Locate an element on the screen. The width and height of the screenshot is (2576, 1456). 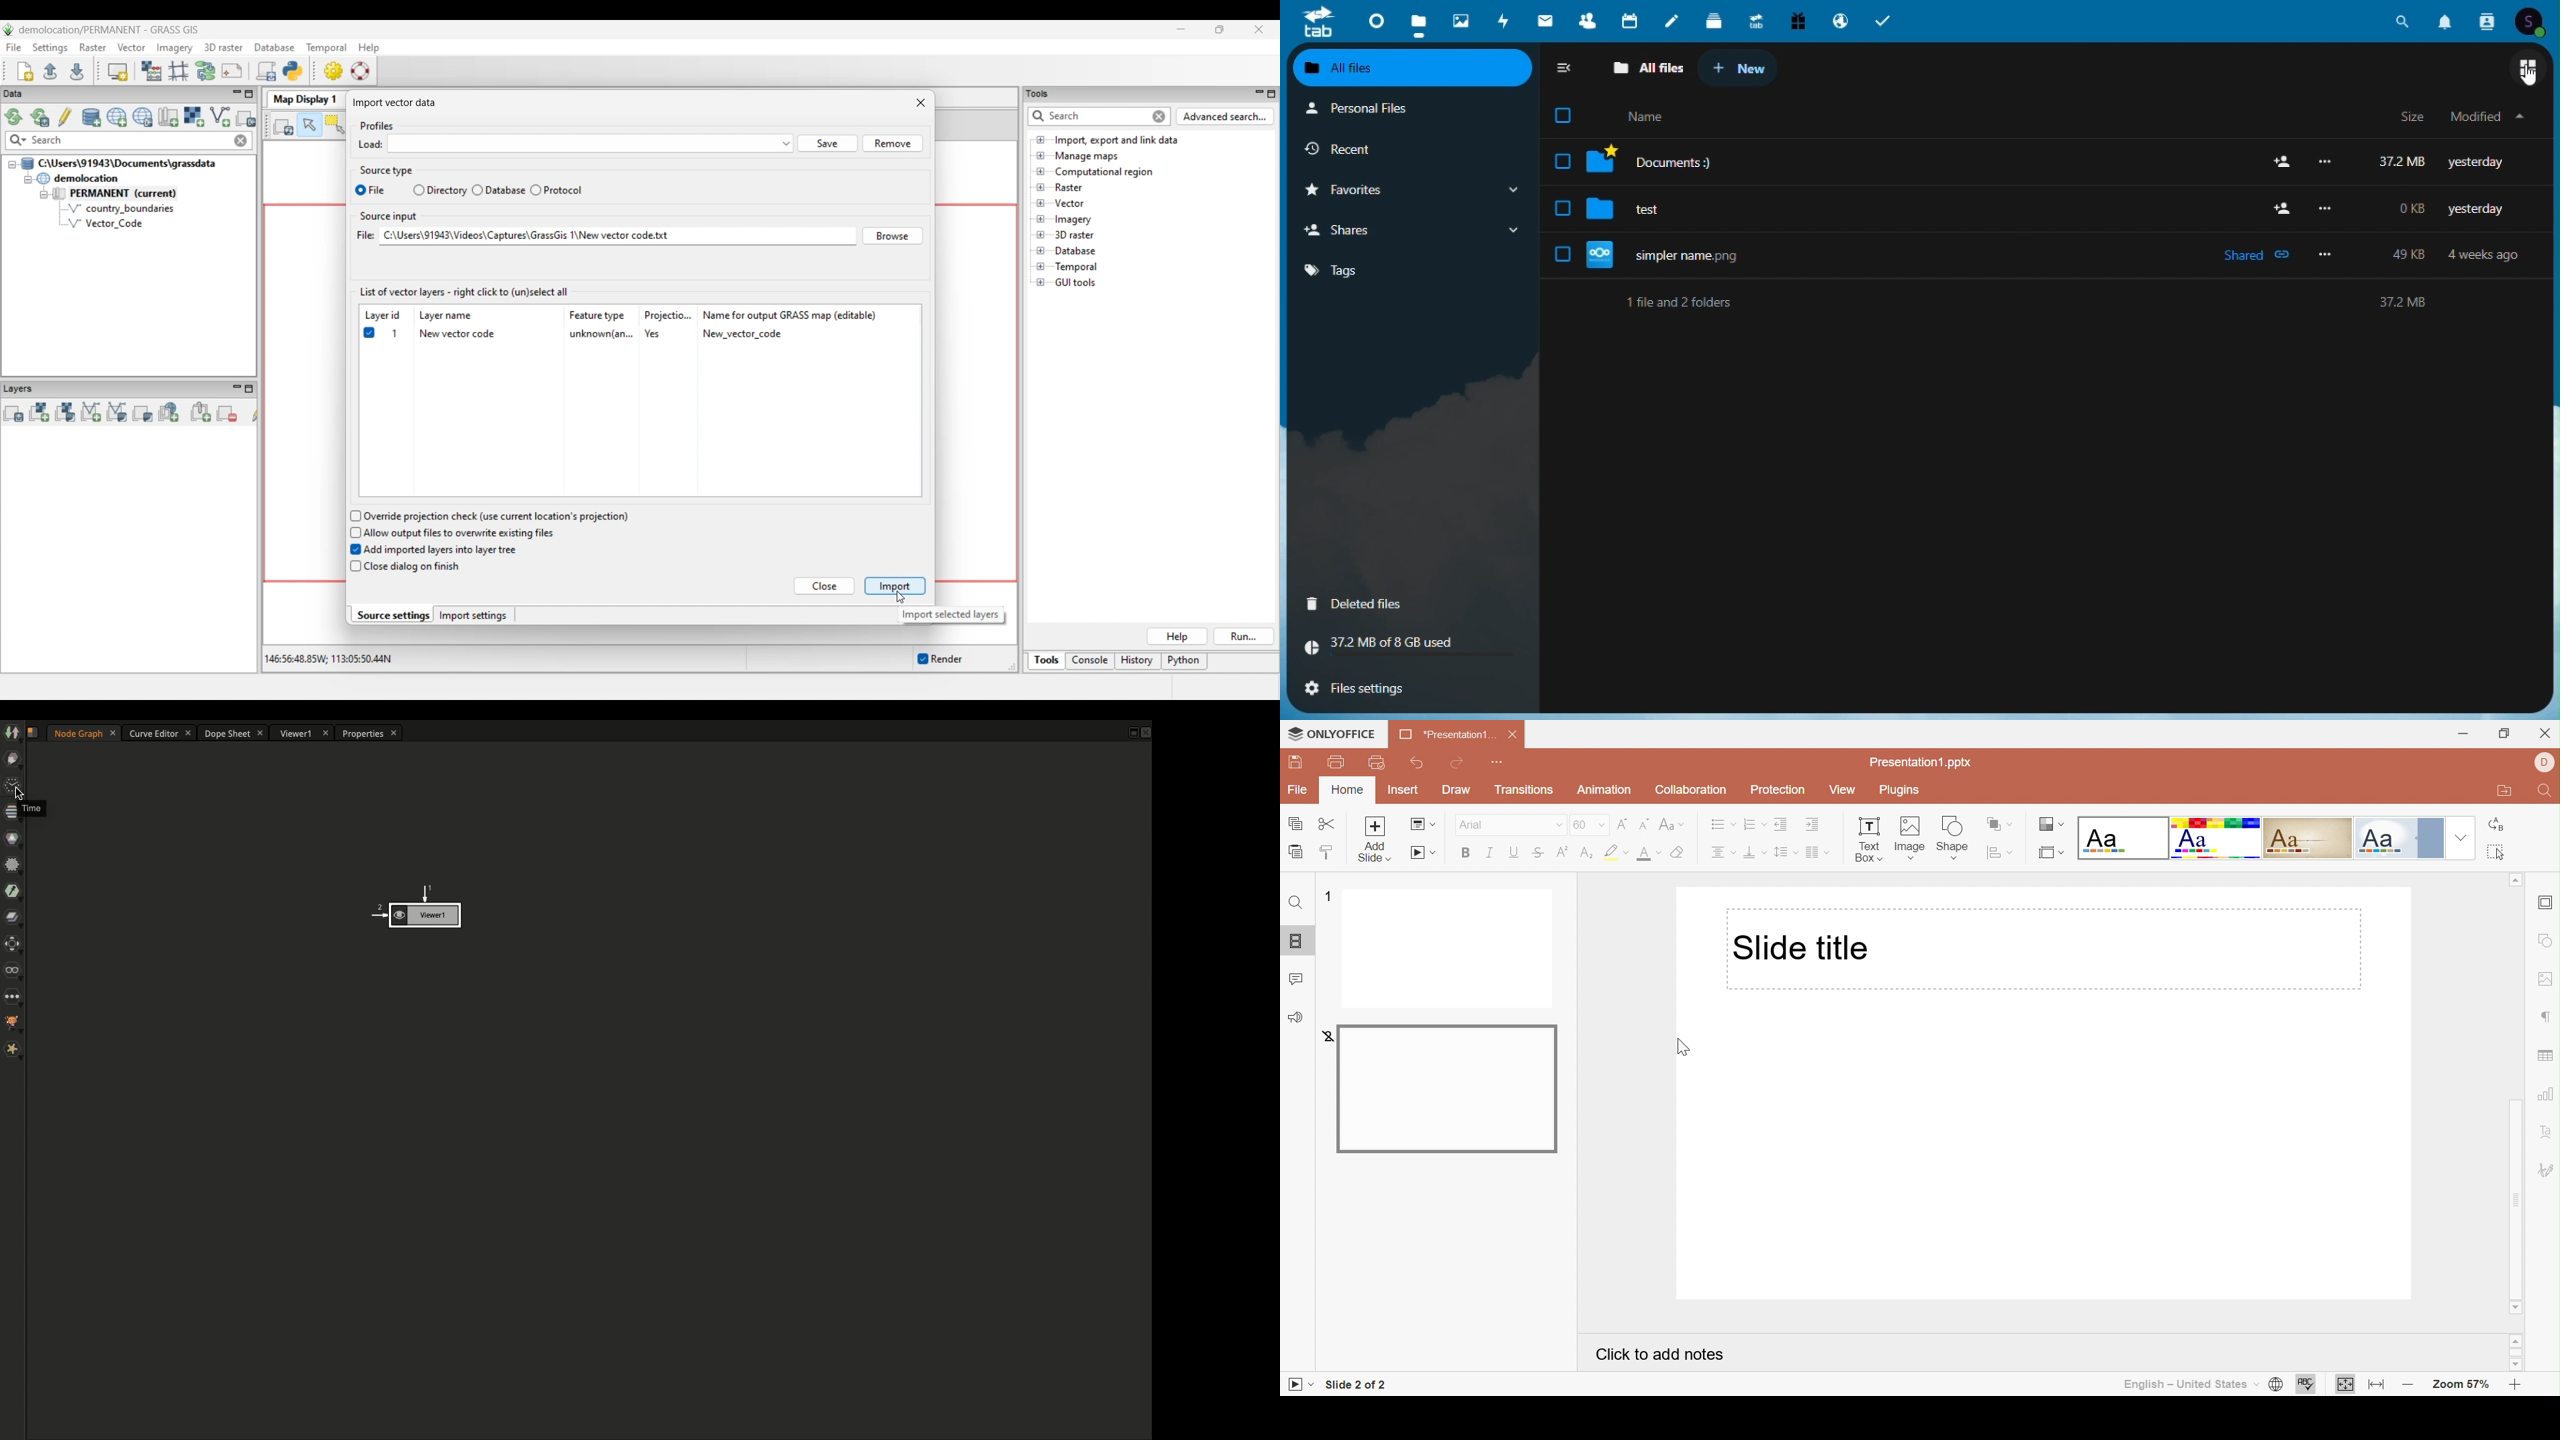
Protection is located at coordinates (1778, 791).